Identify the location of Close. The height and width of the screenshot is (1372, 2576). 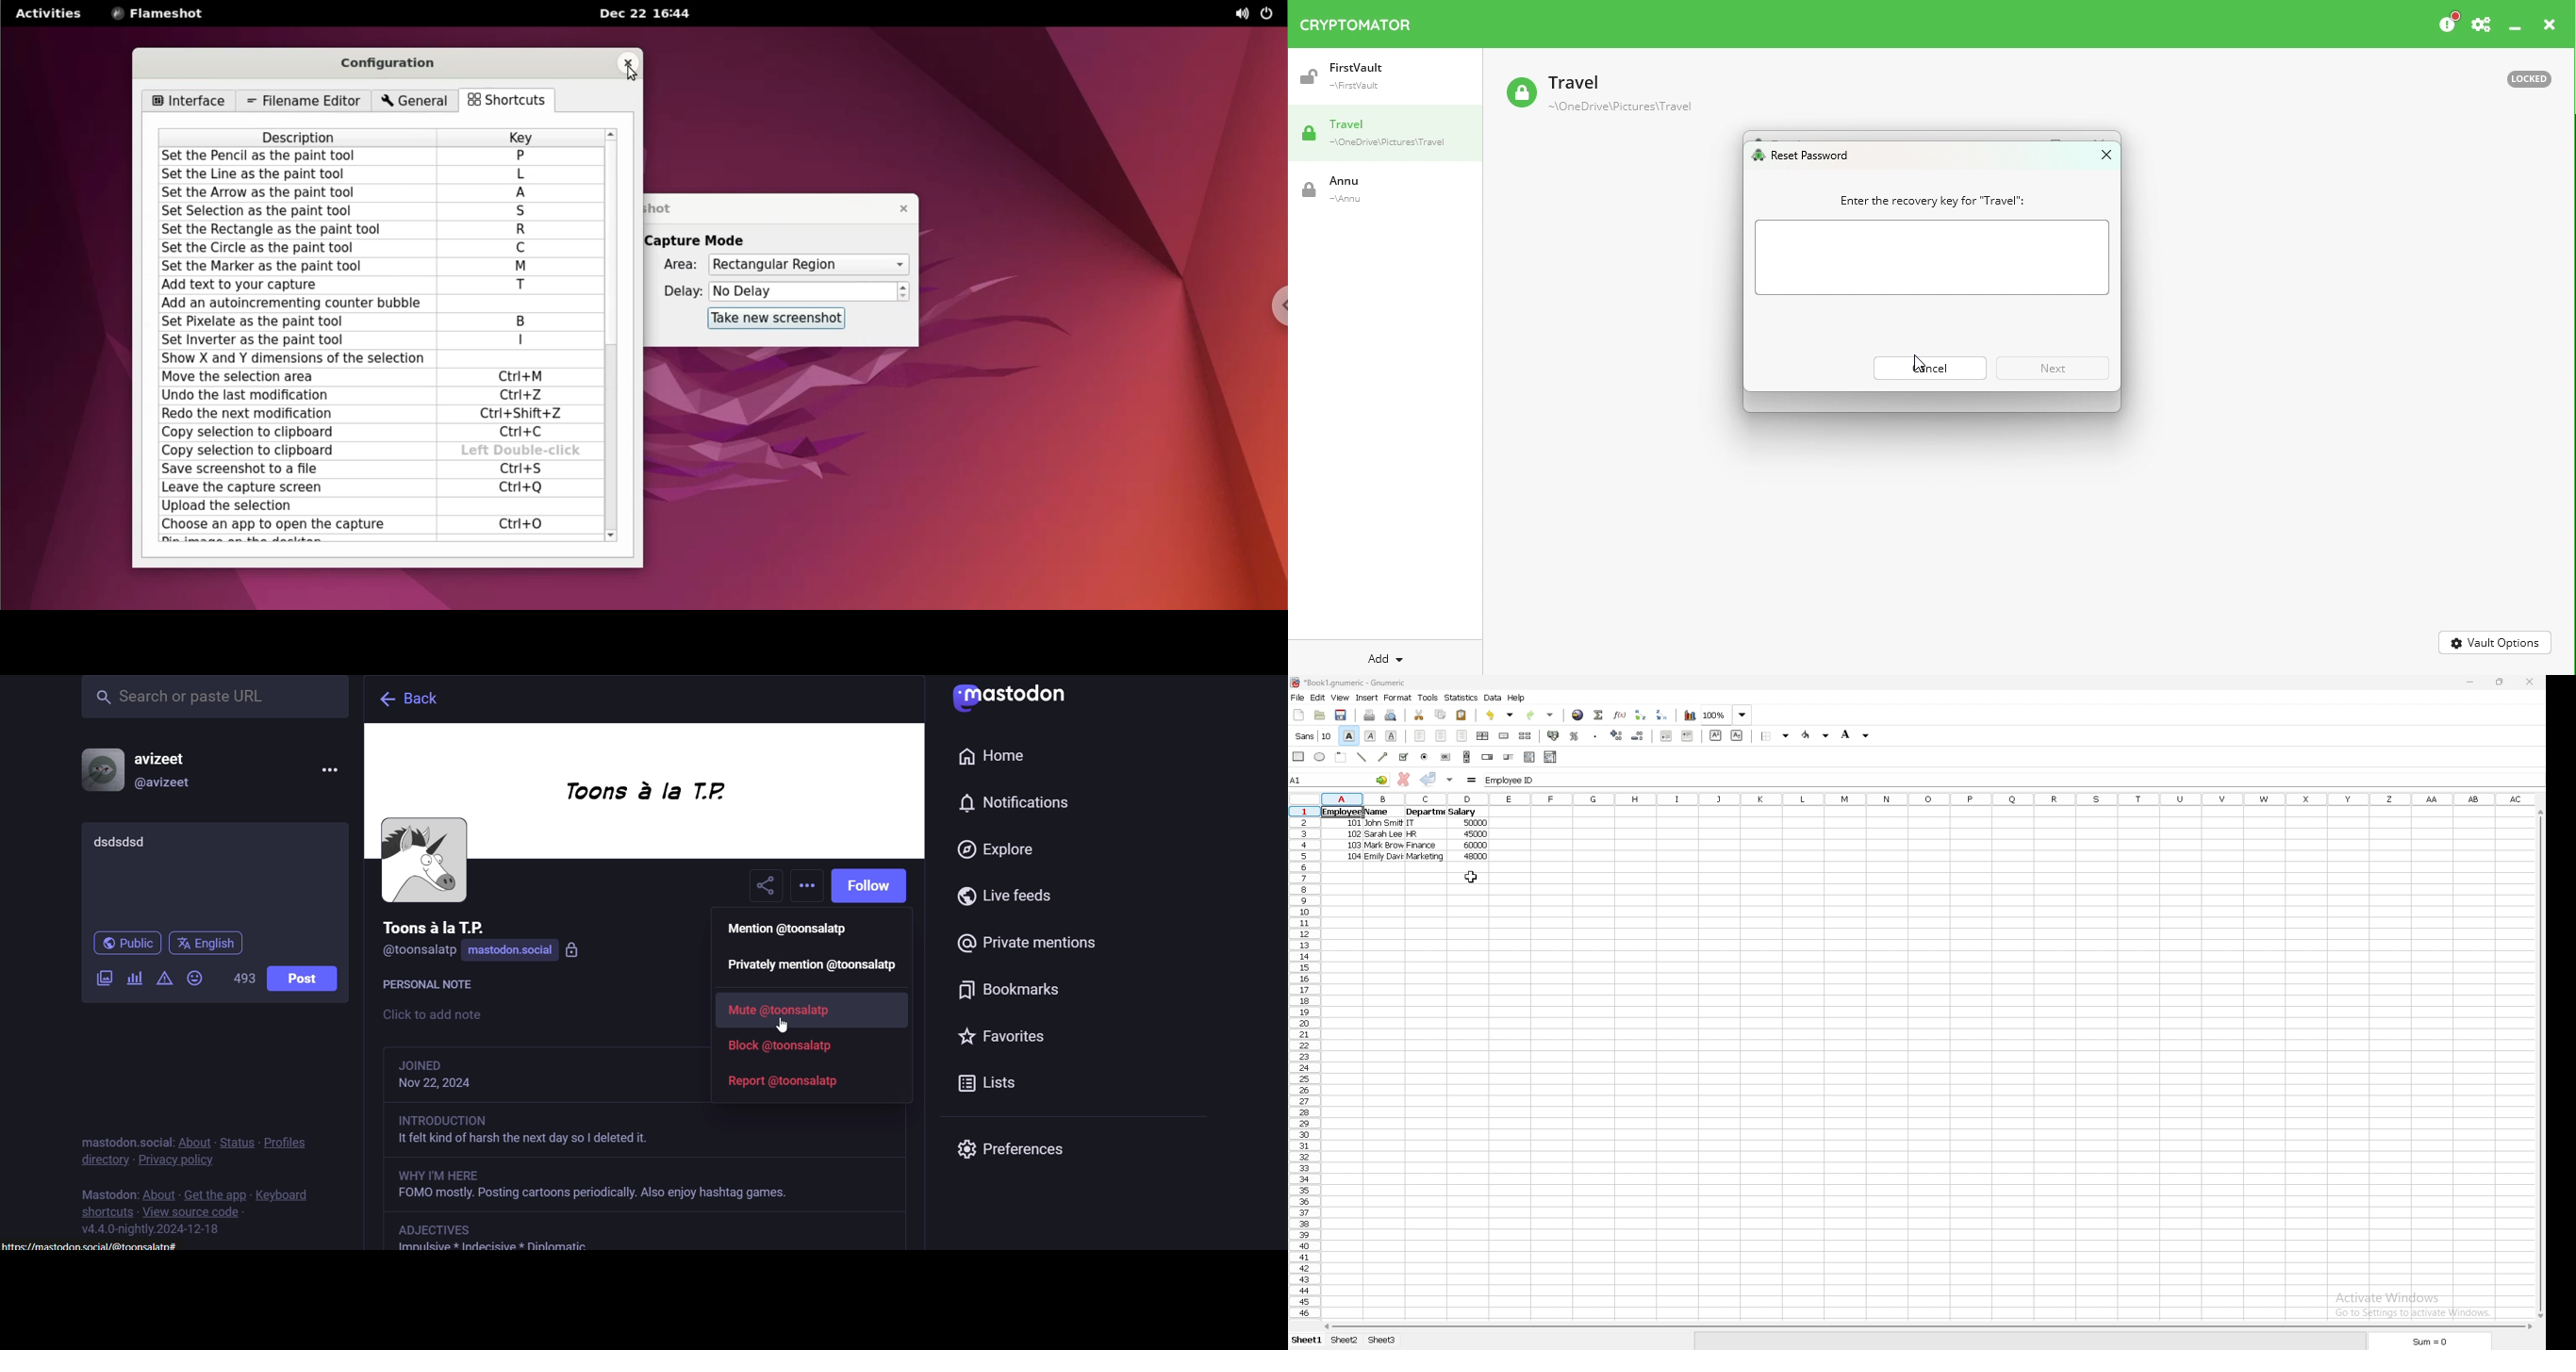
(2550, 27).